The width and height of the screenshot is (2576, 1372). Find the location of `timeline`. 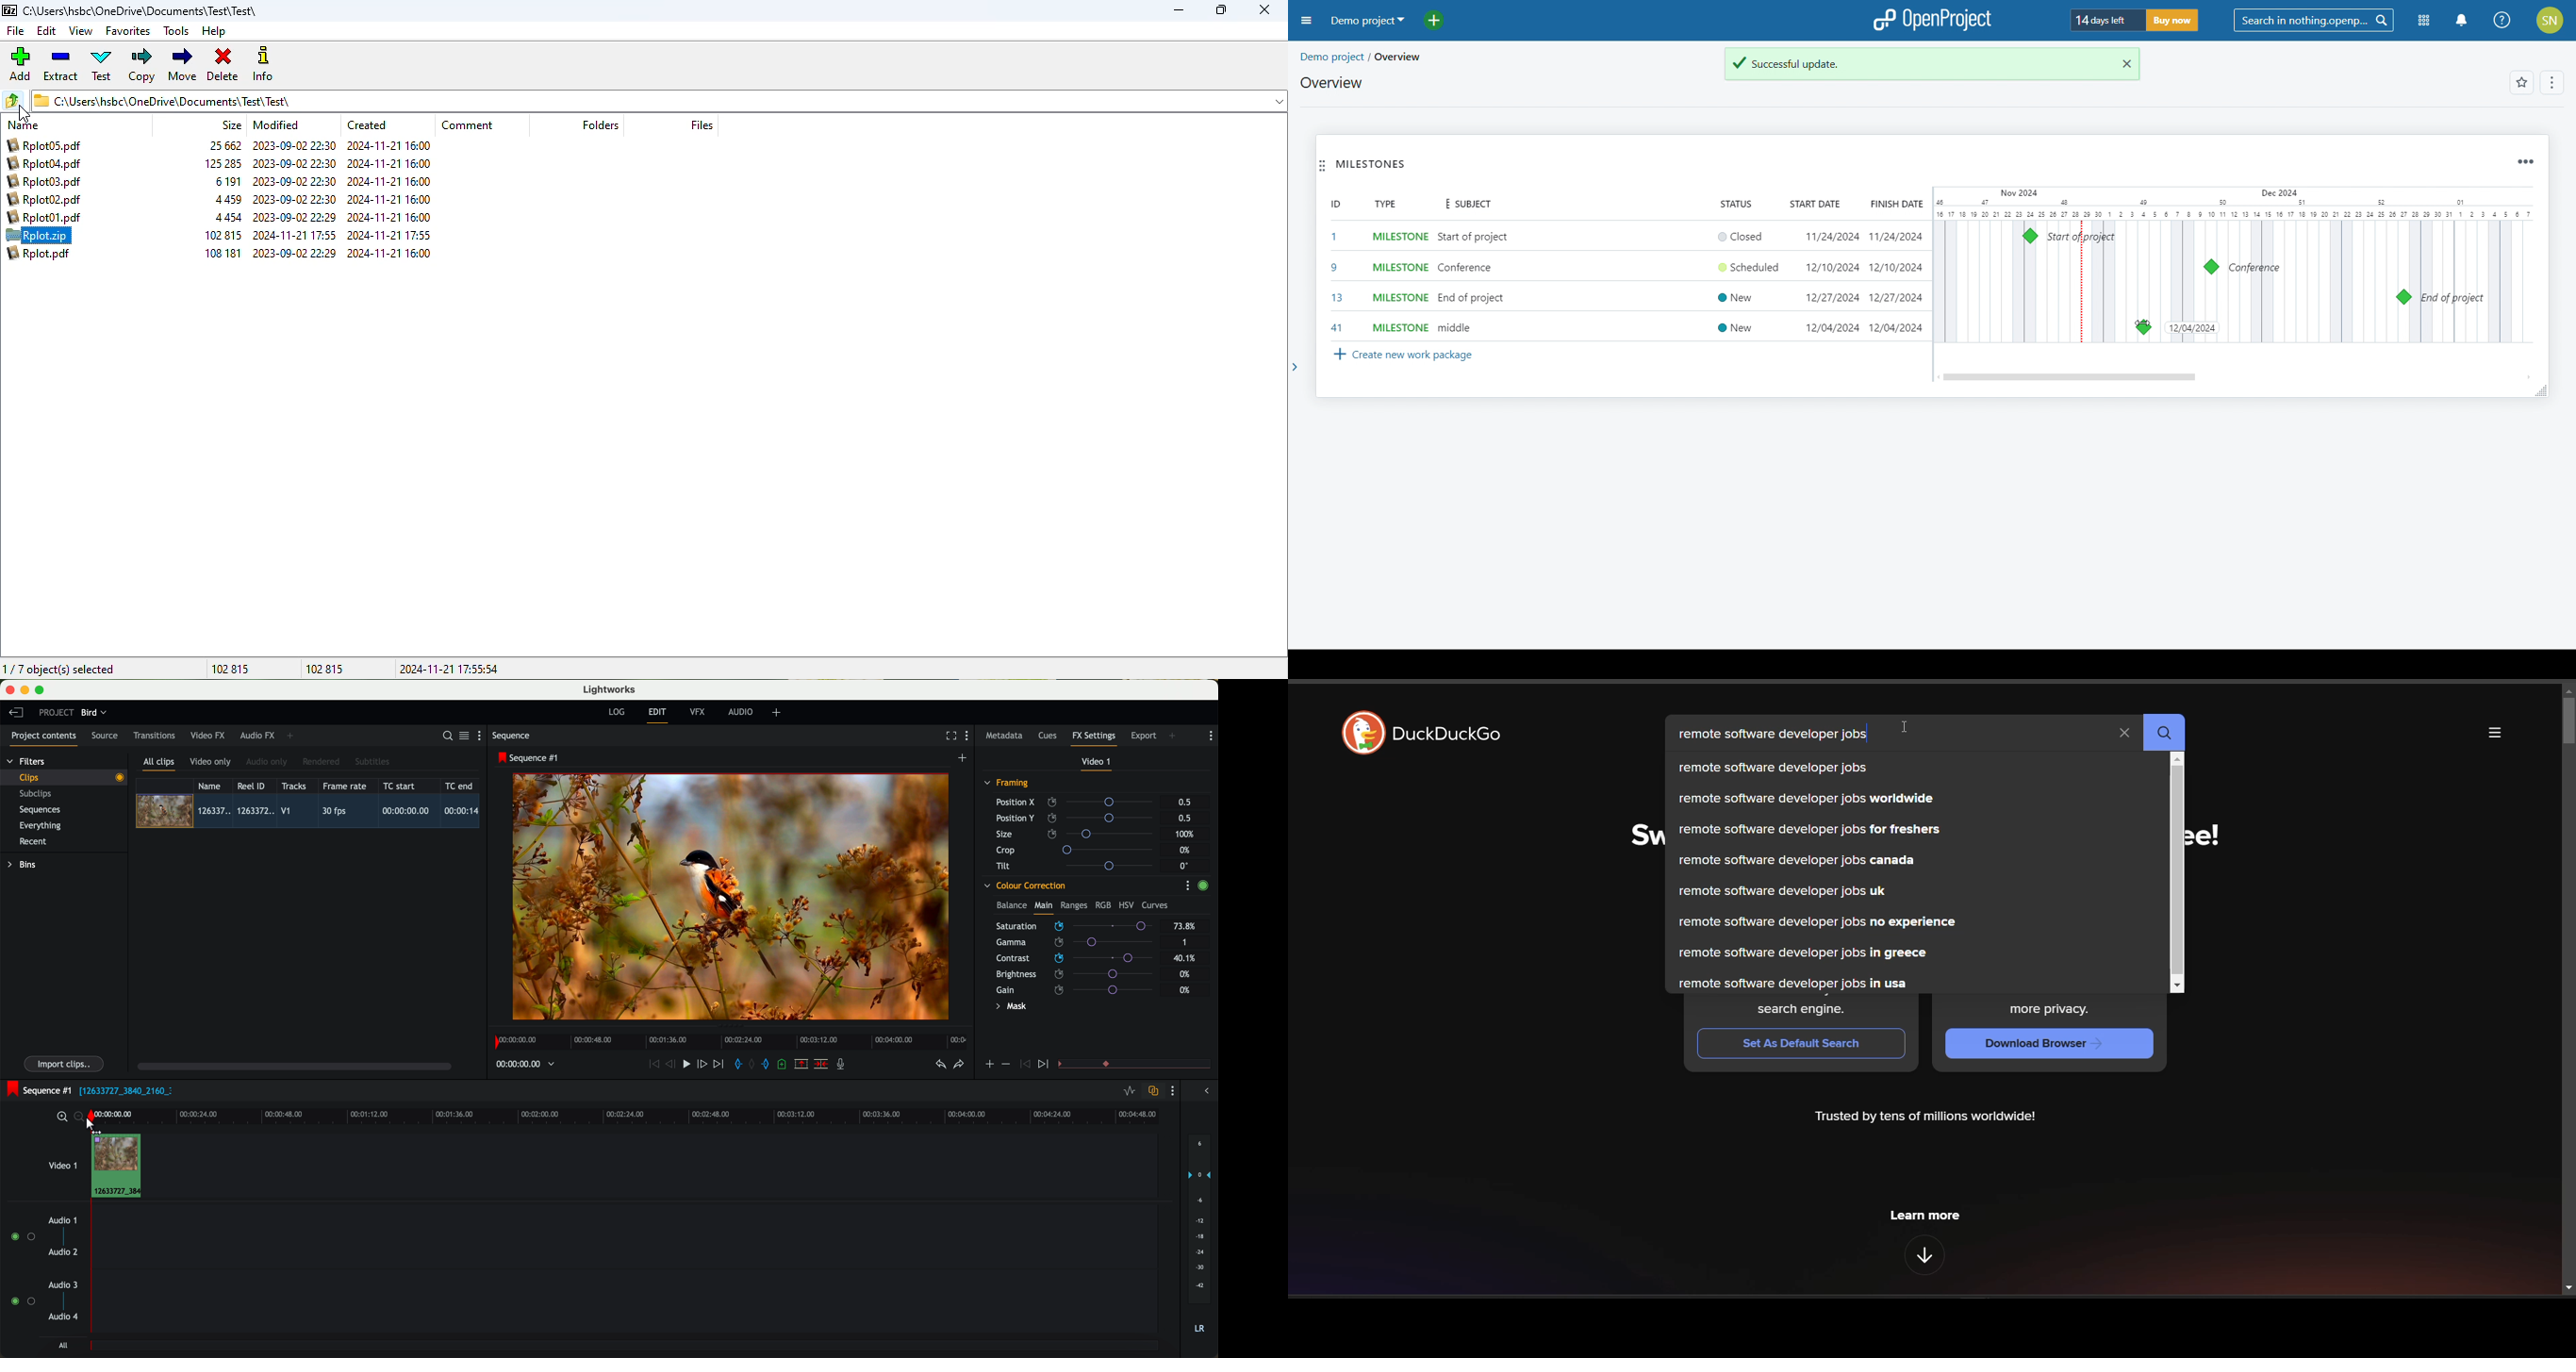

timeline is located at coordinates (728, 1039).